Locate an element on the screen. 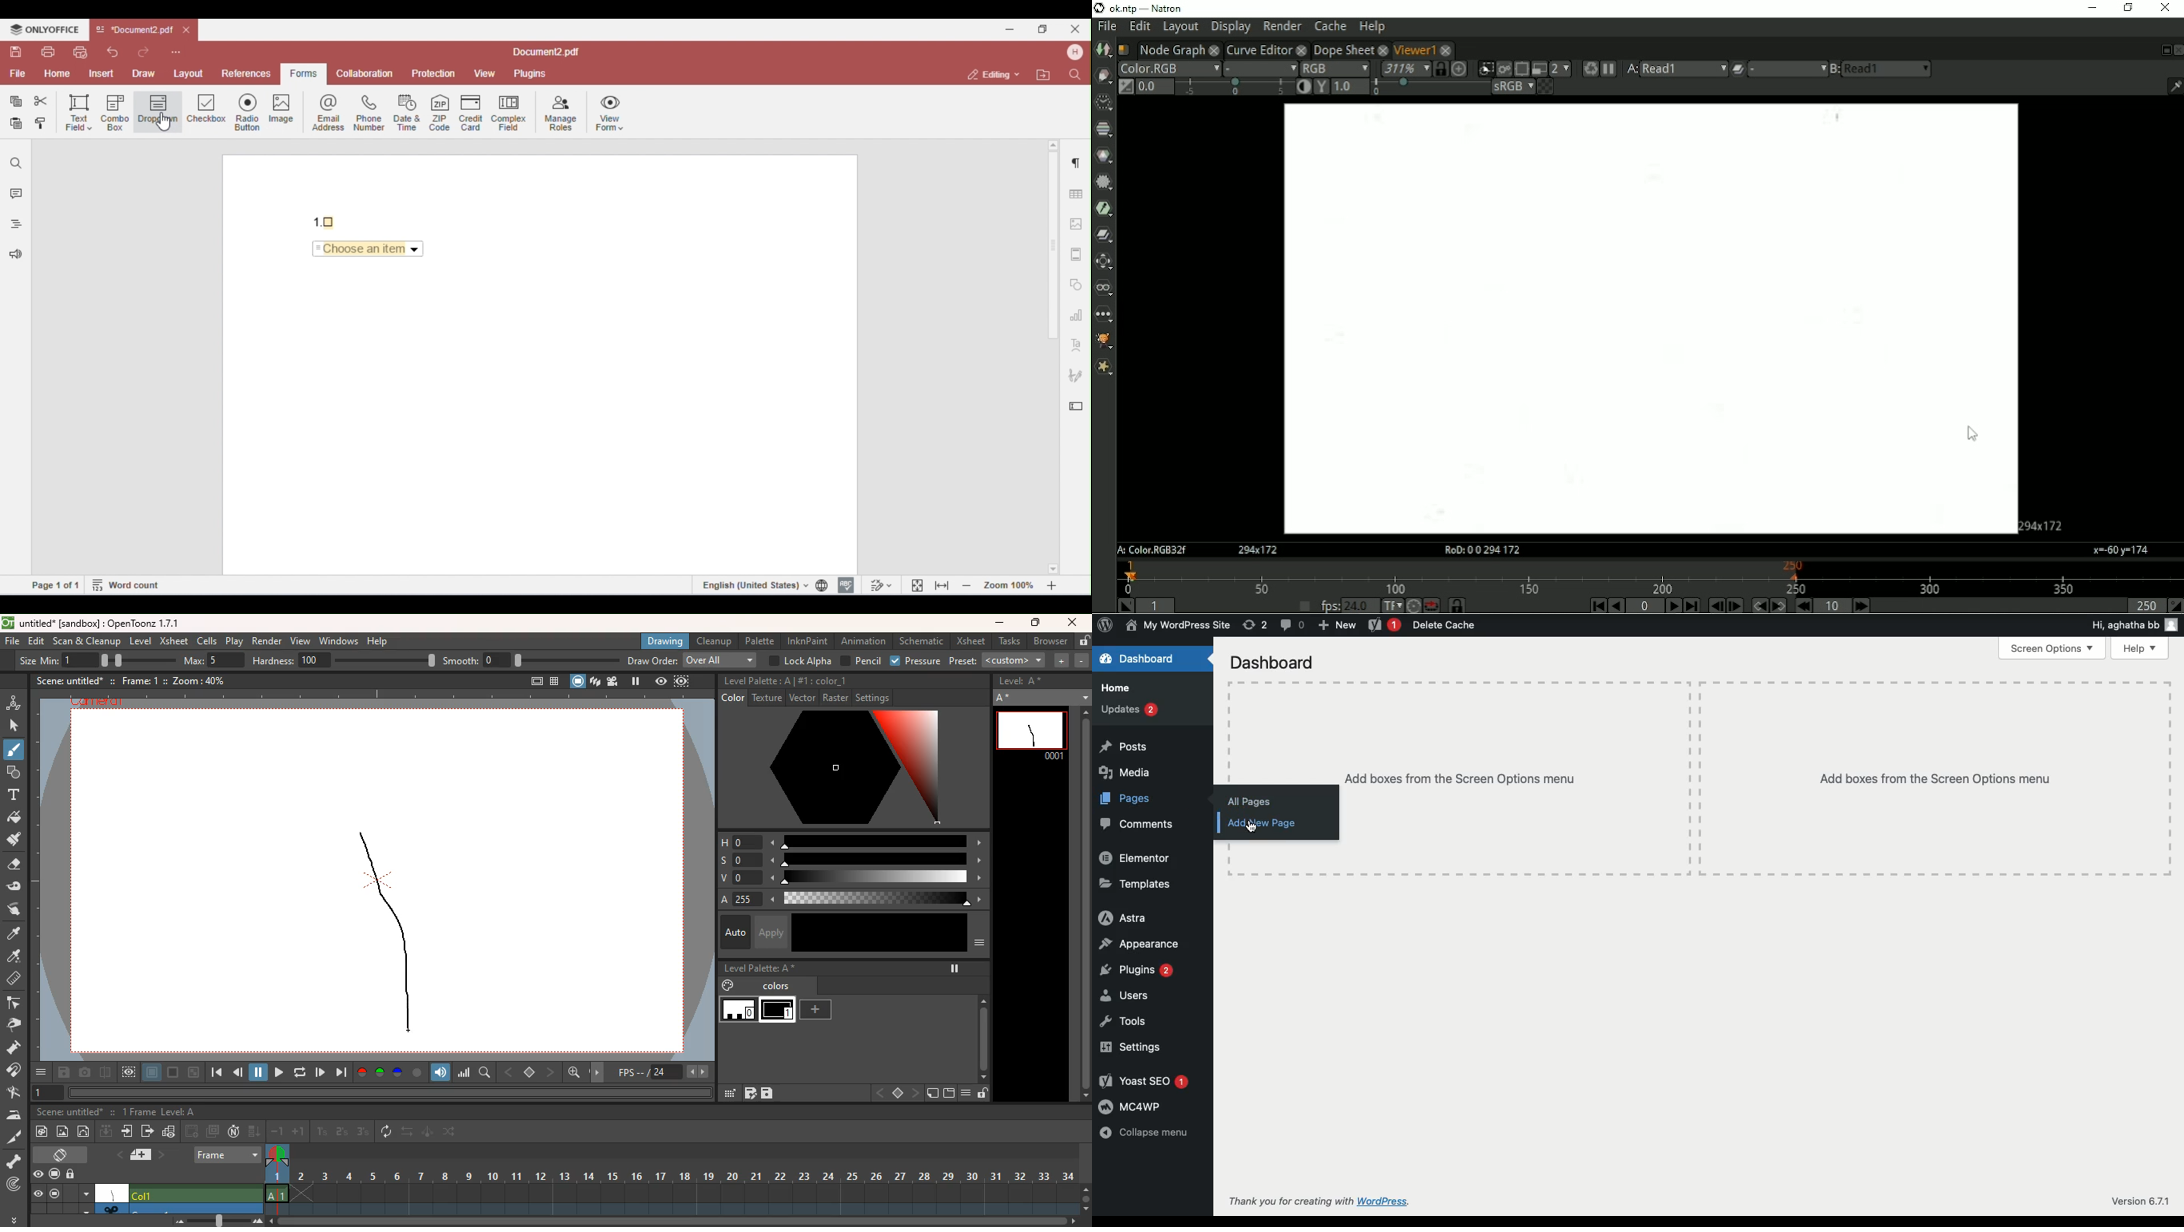 The height and width of the screenshot is (1232, 2184). Version 6.7.1 is located at coordinates (2132, 1199).